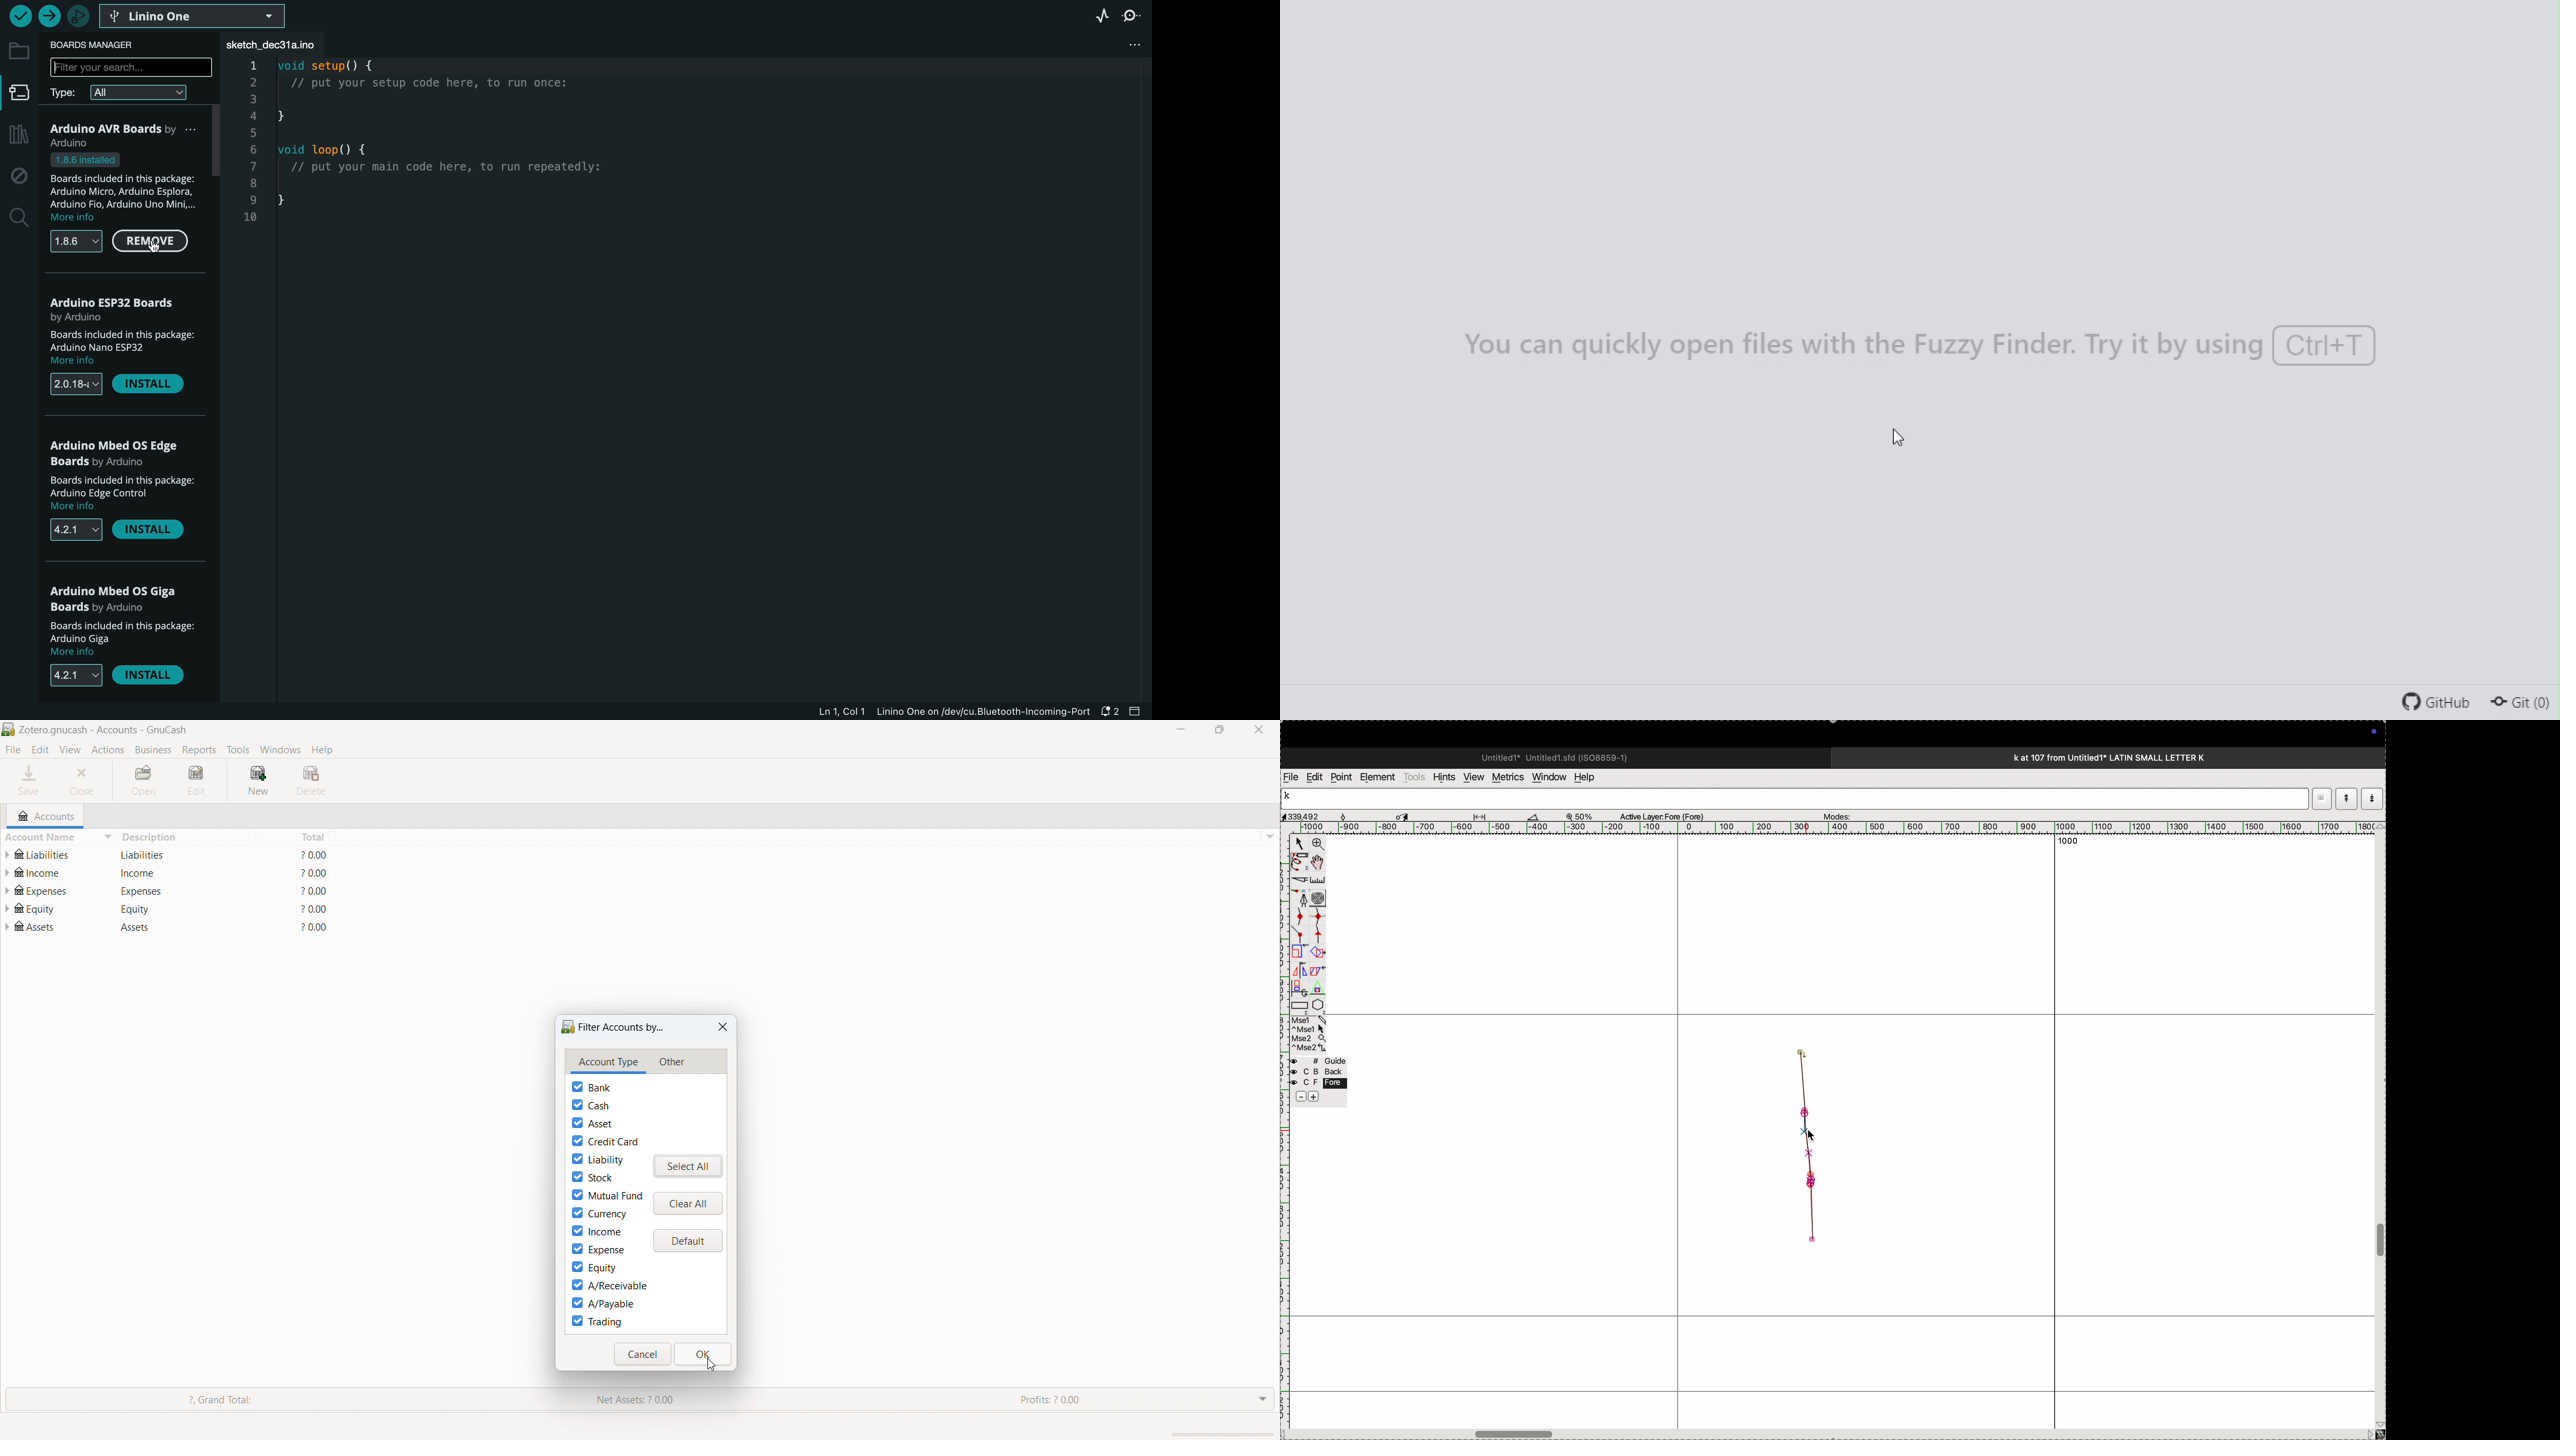 This screenshot has width=2576, height=1456. What do you see at coordinates (1414, 777) in the screenshot?
I see `tools` at bounding box center [1414, 777].